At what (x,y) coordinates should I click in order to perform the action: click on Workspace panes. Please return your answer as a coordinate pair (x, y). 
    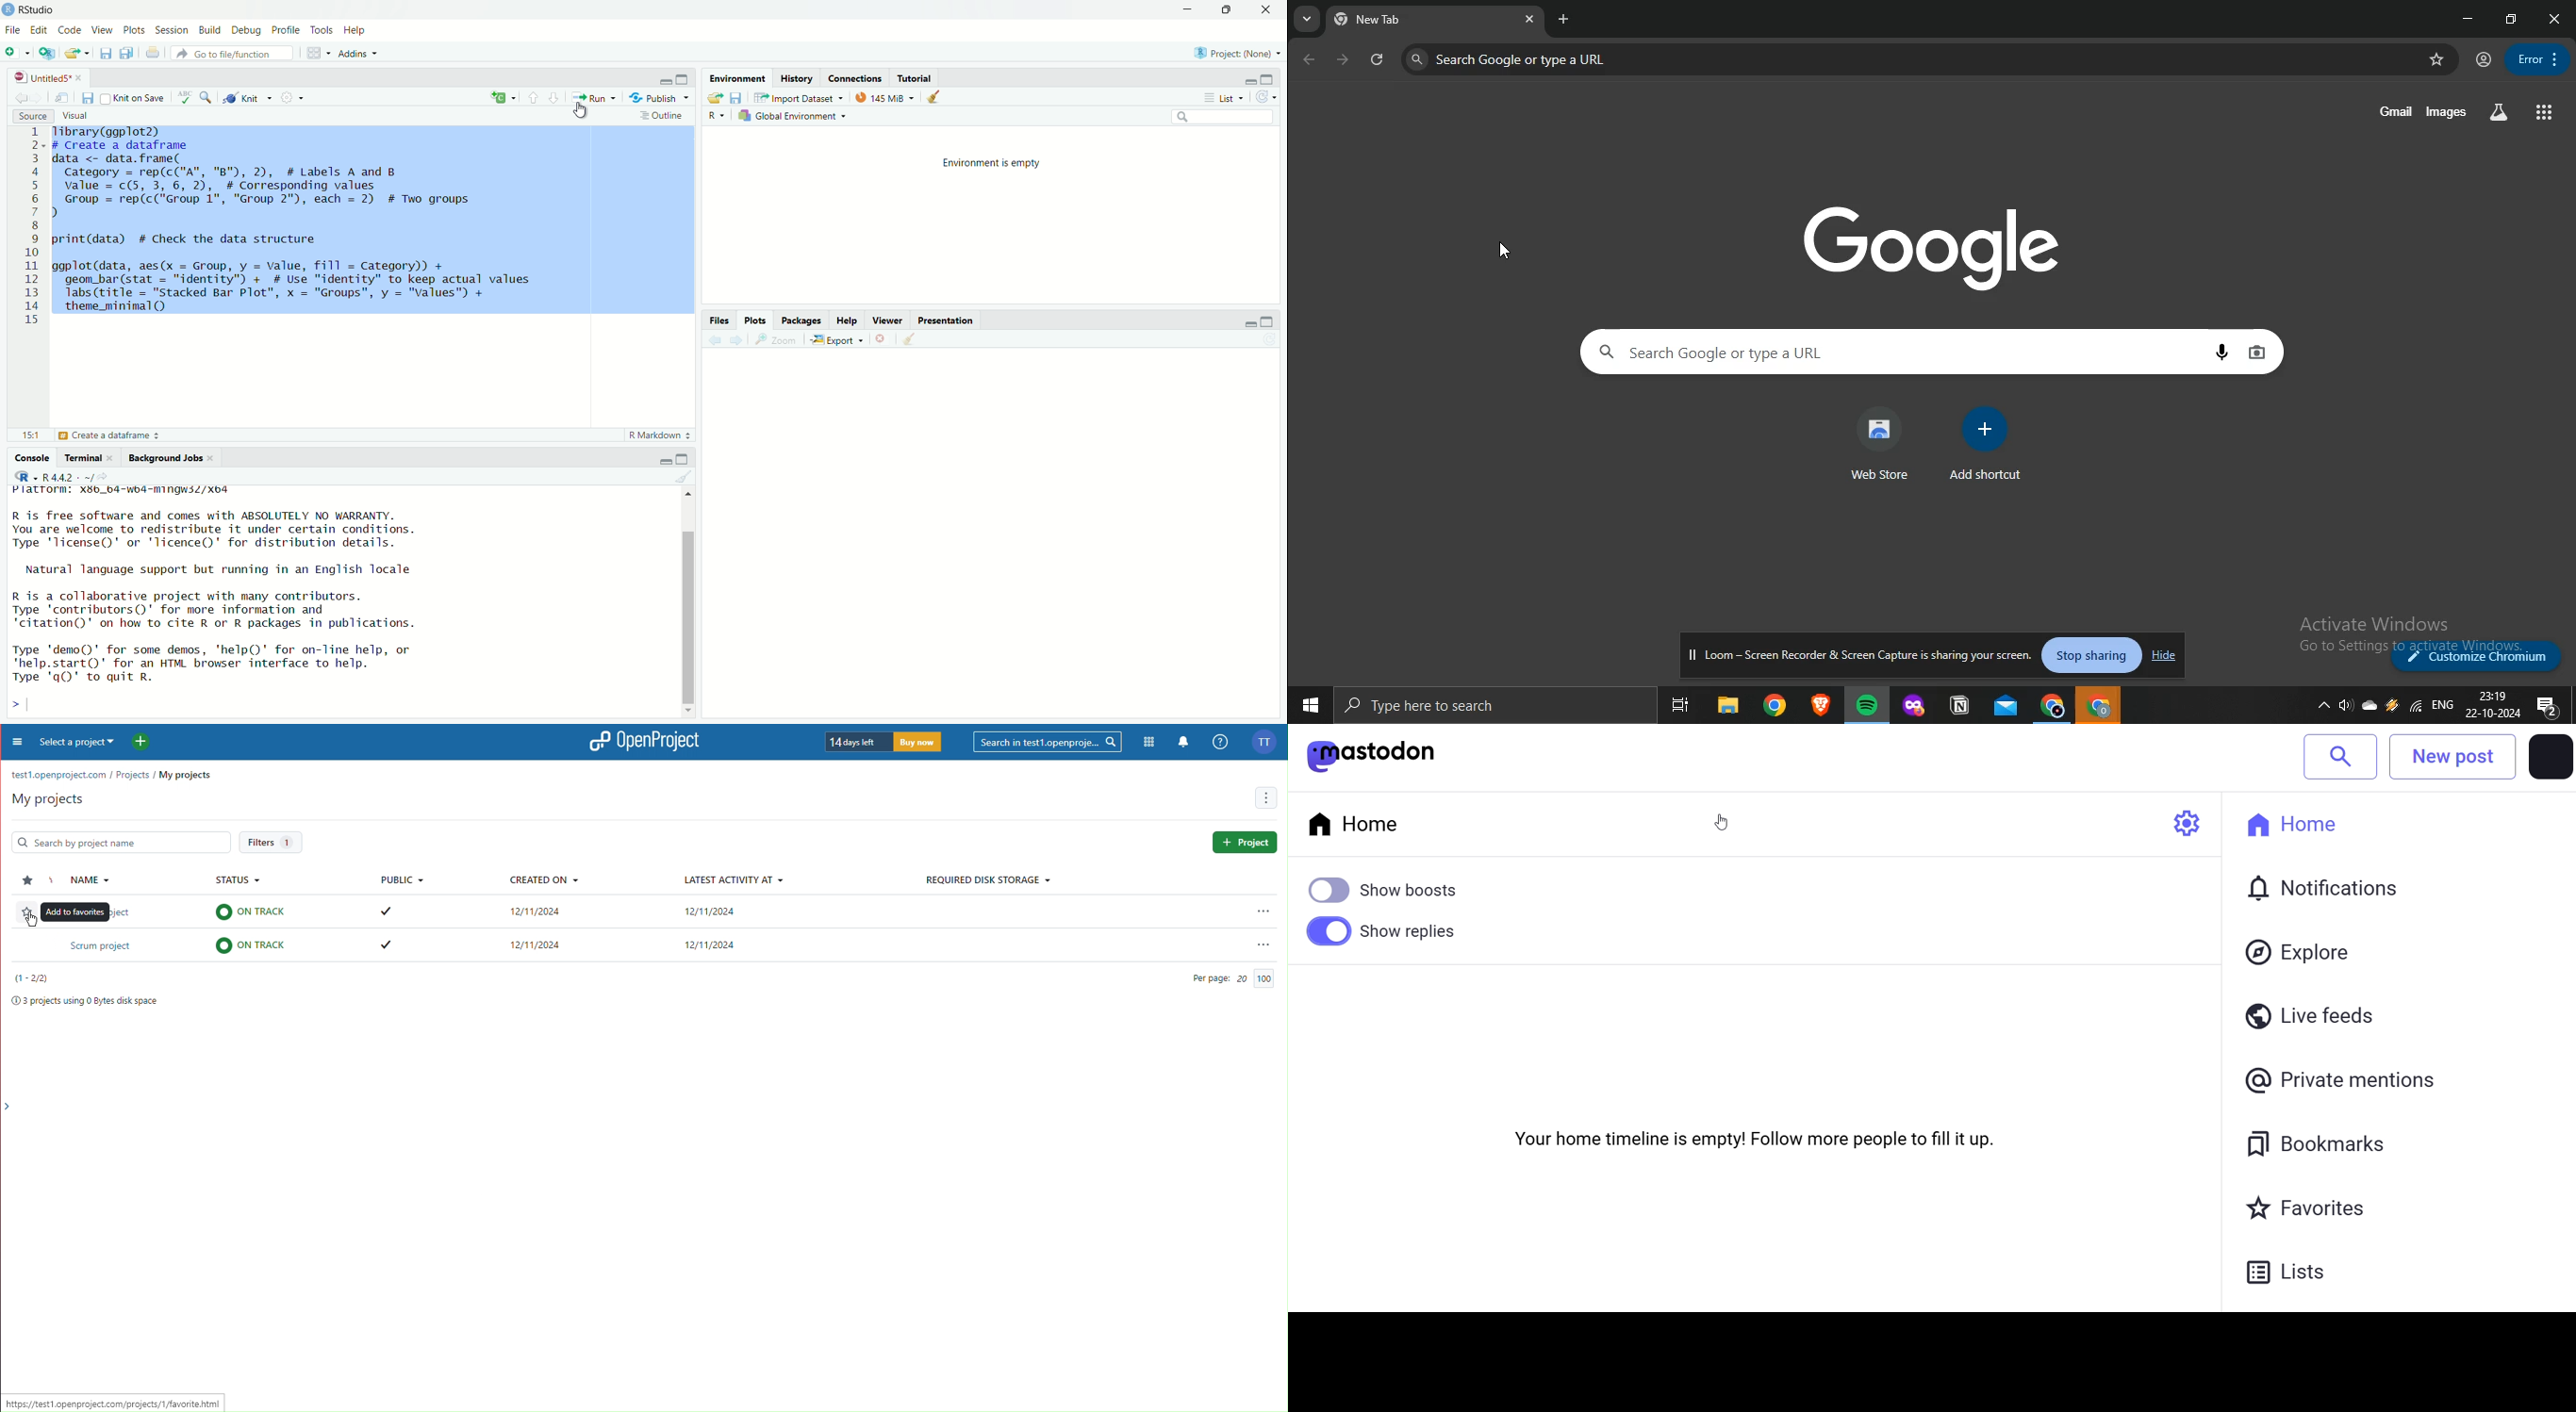
    Looking at the image, I should click on (316, 53).